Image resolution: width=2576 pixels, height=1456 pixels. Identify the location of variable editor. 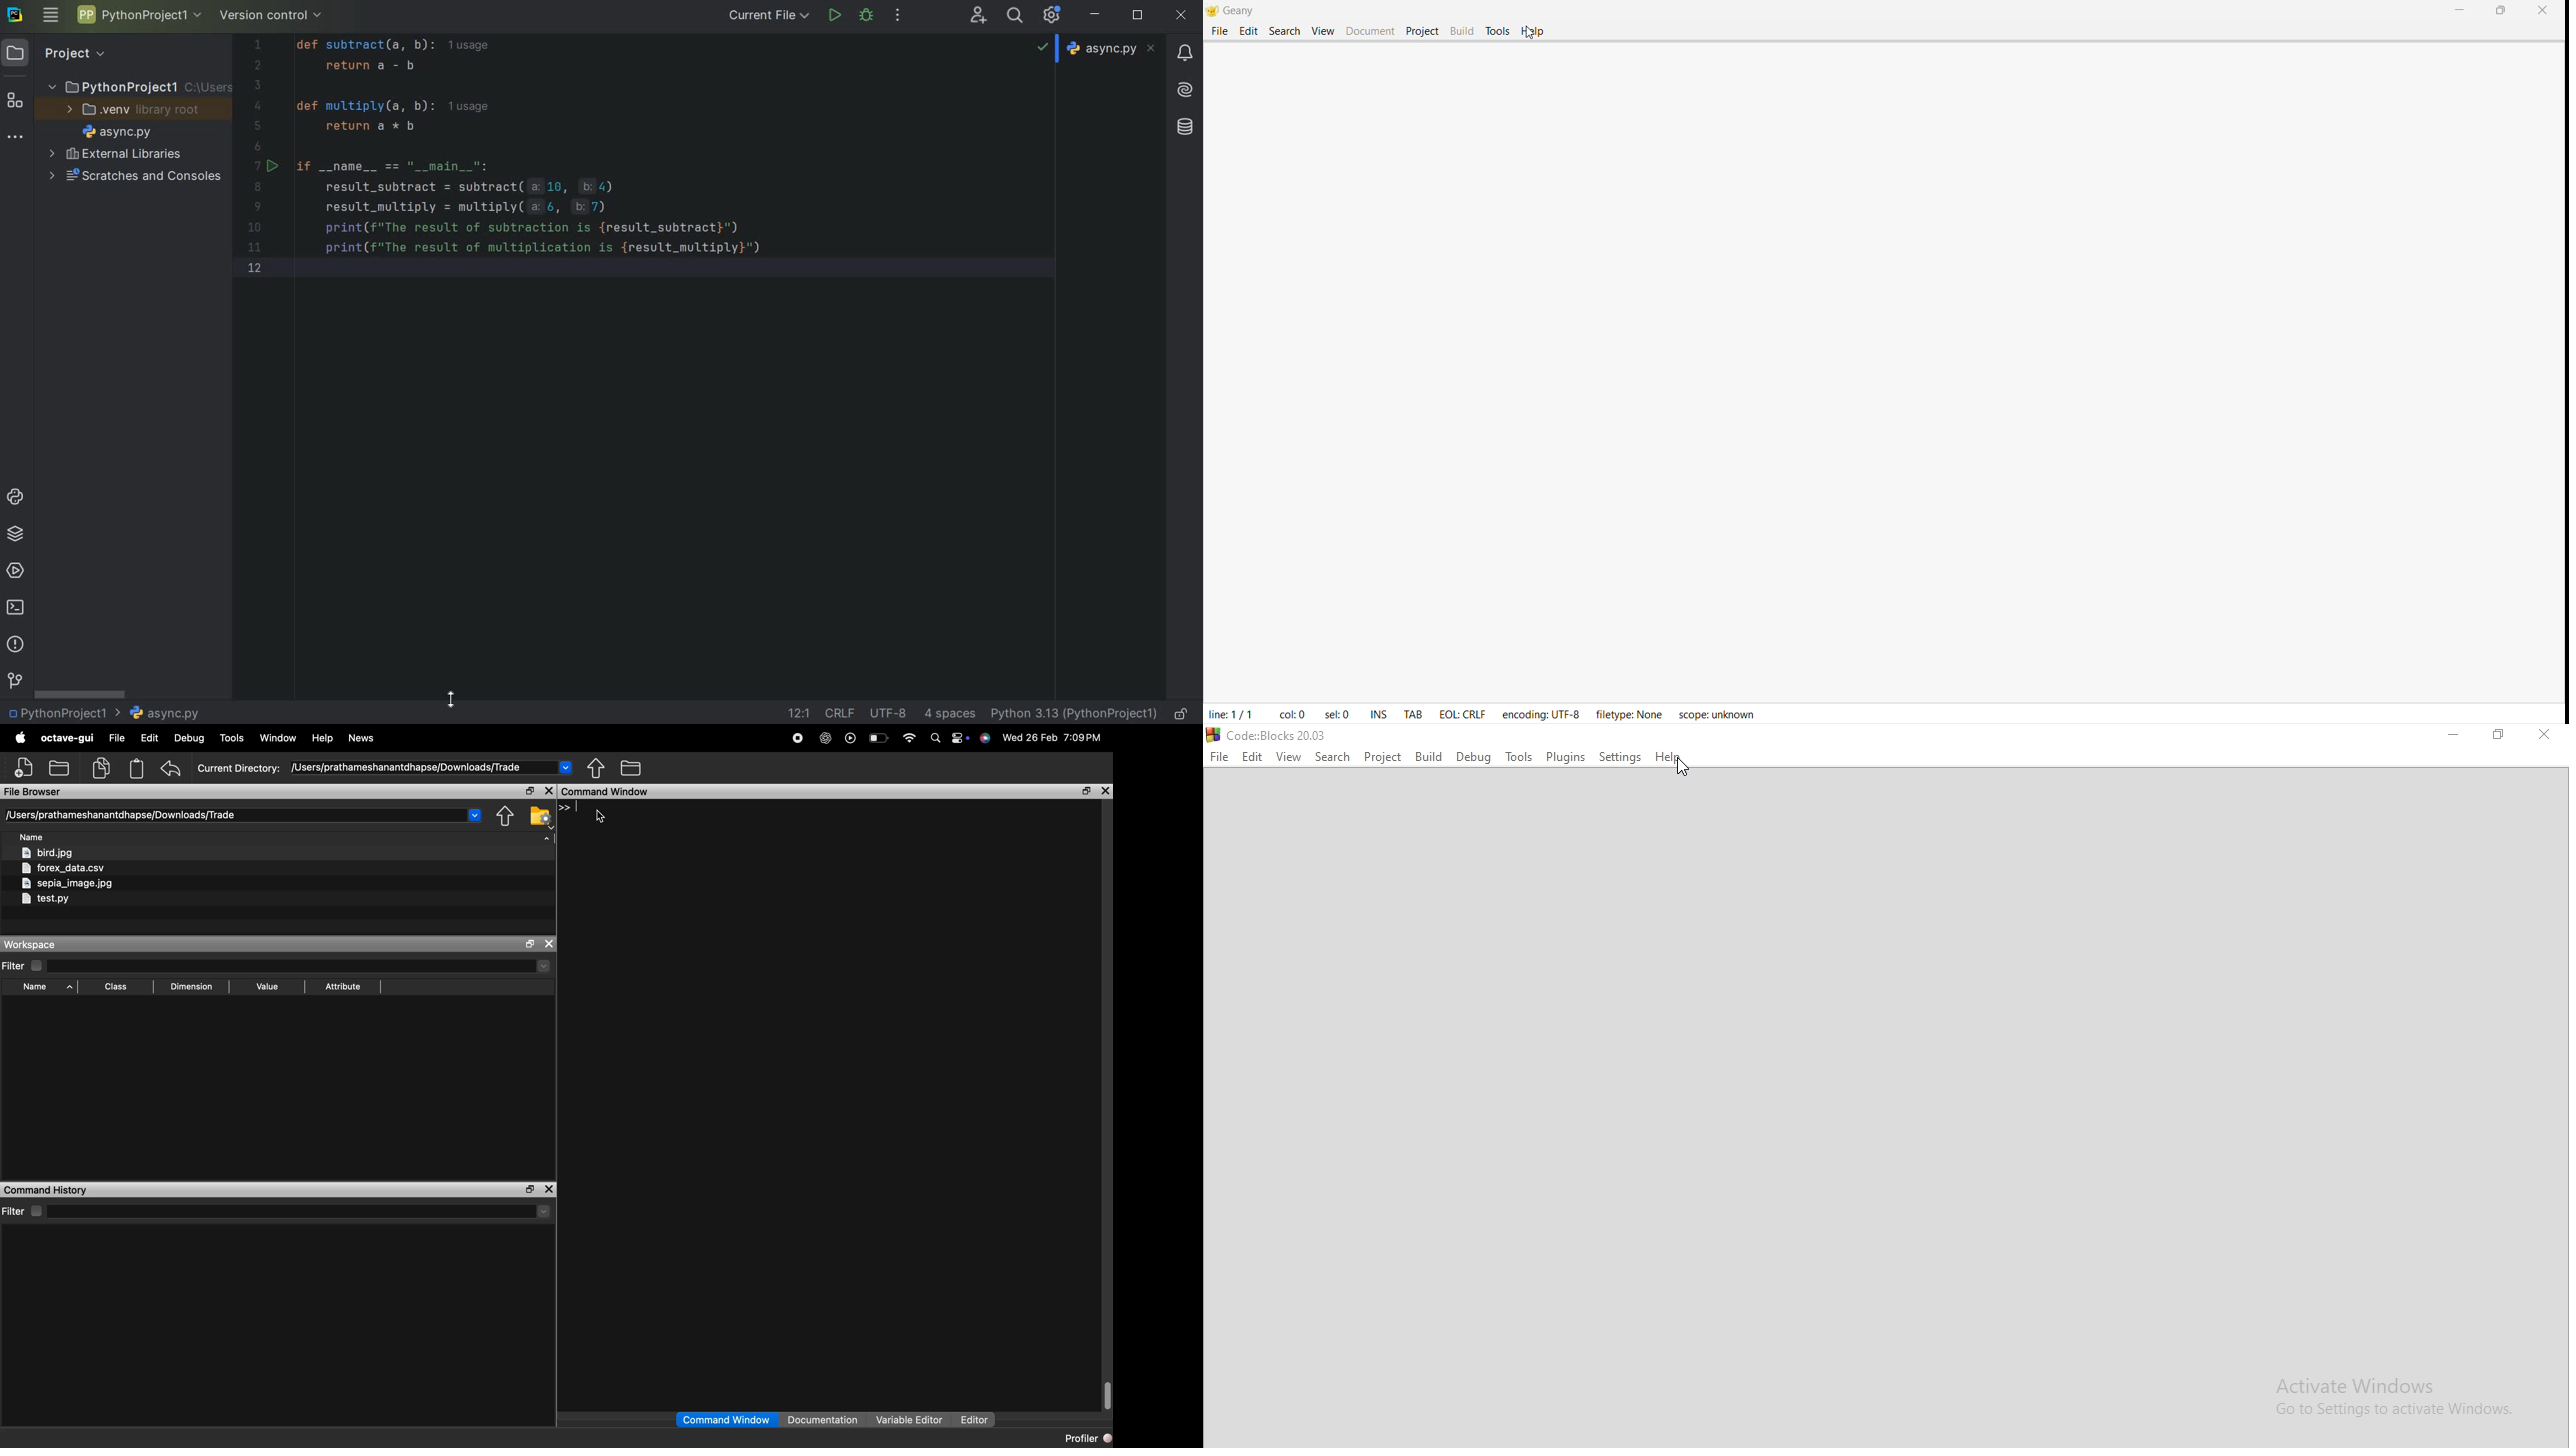
(910, 1420).